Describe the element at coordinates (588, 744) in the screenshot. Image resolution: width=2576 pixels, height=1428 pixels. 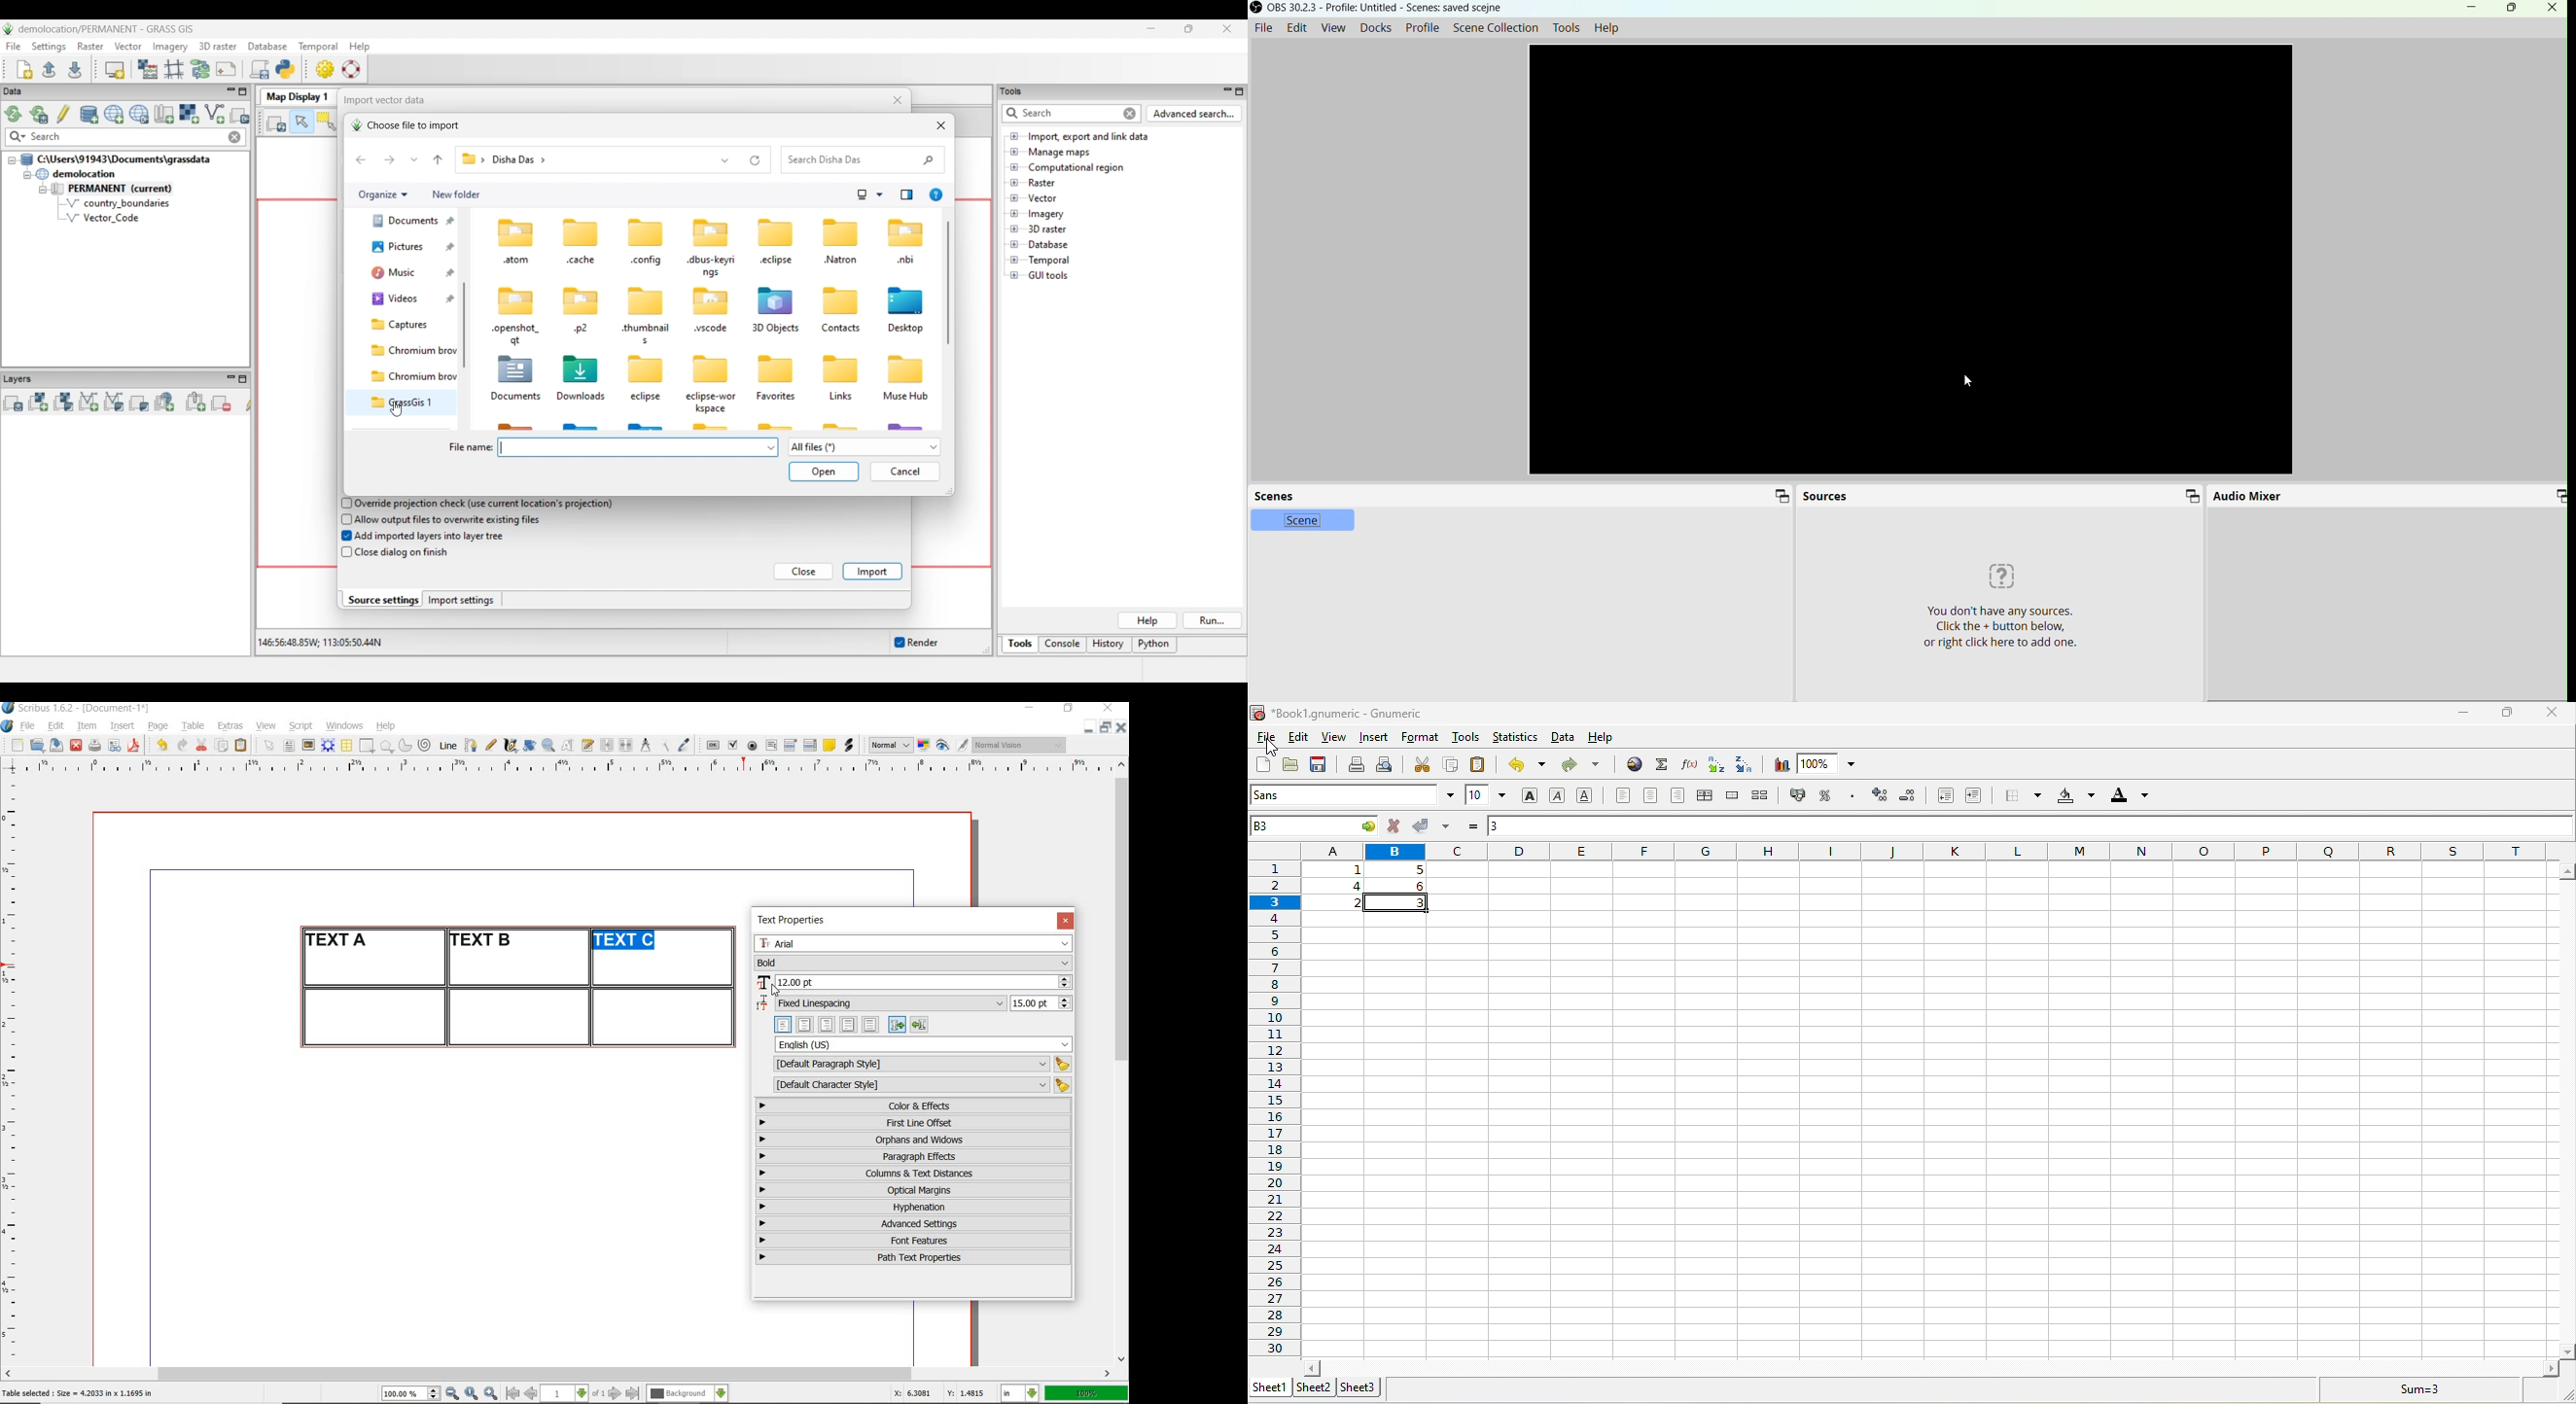
I see `edit text with story editor` at that location.